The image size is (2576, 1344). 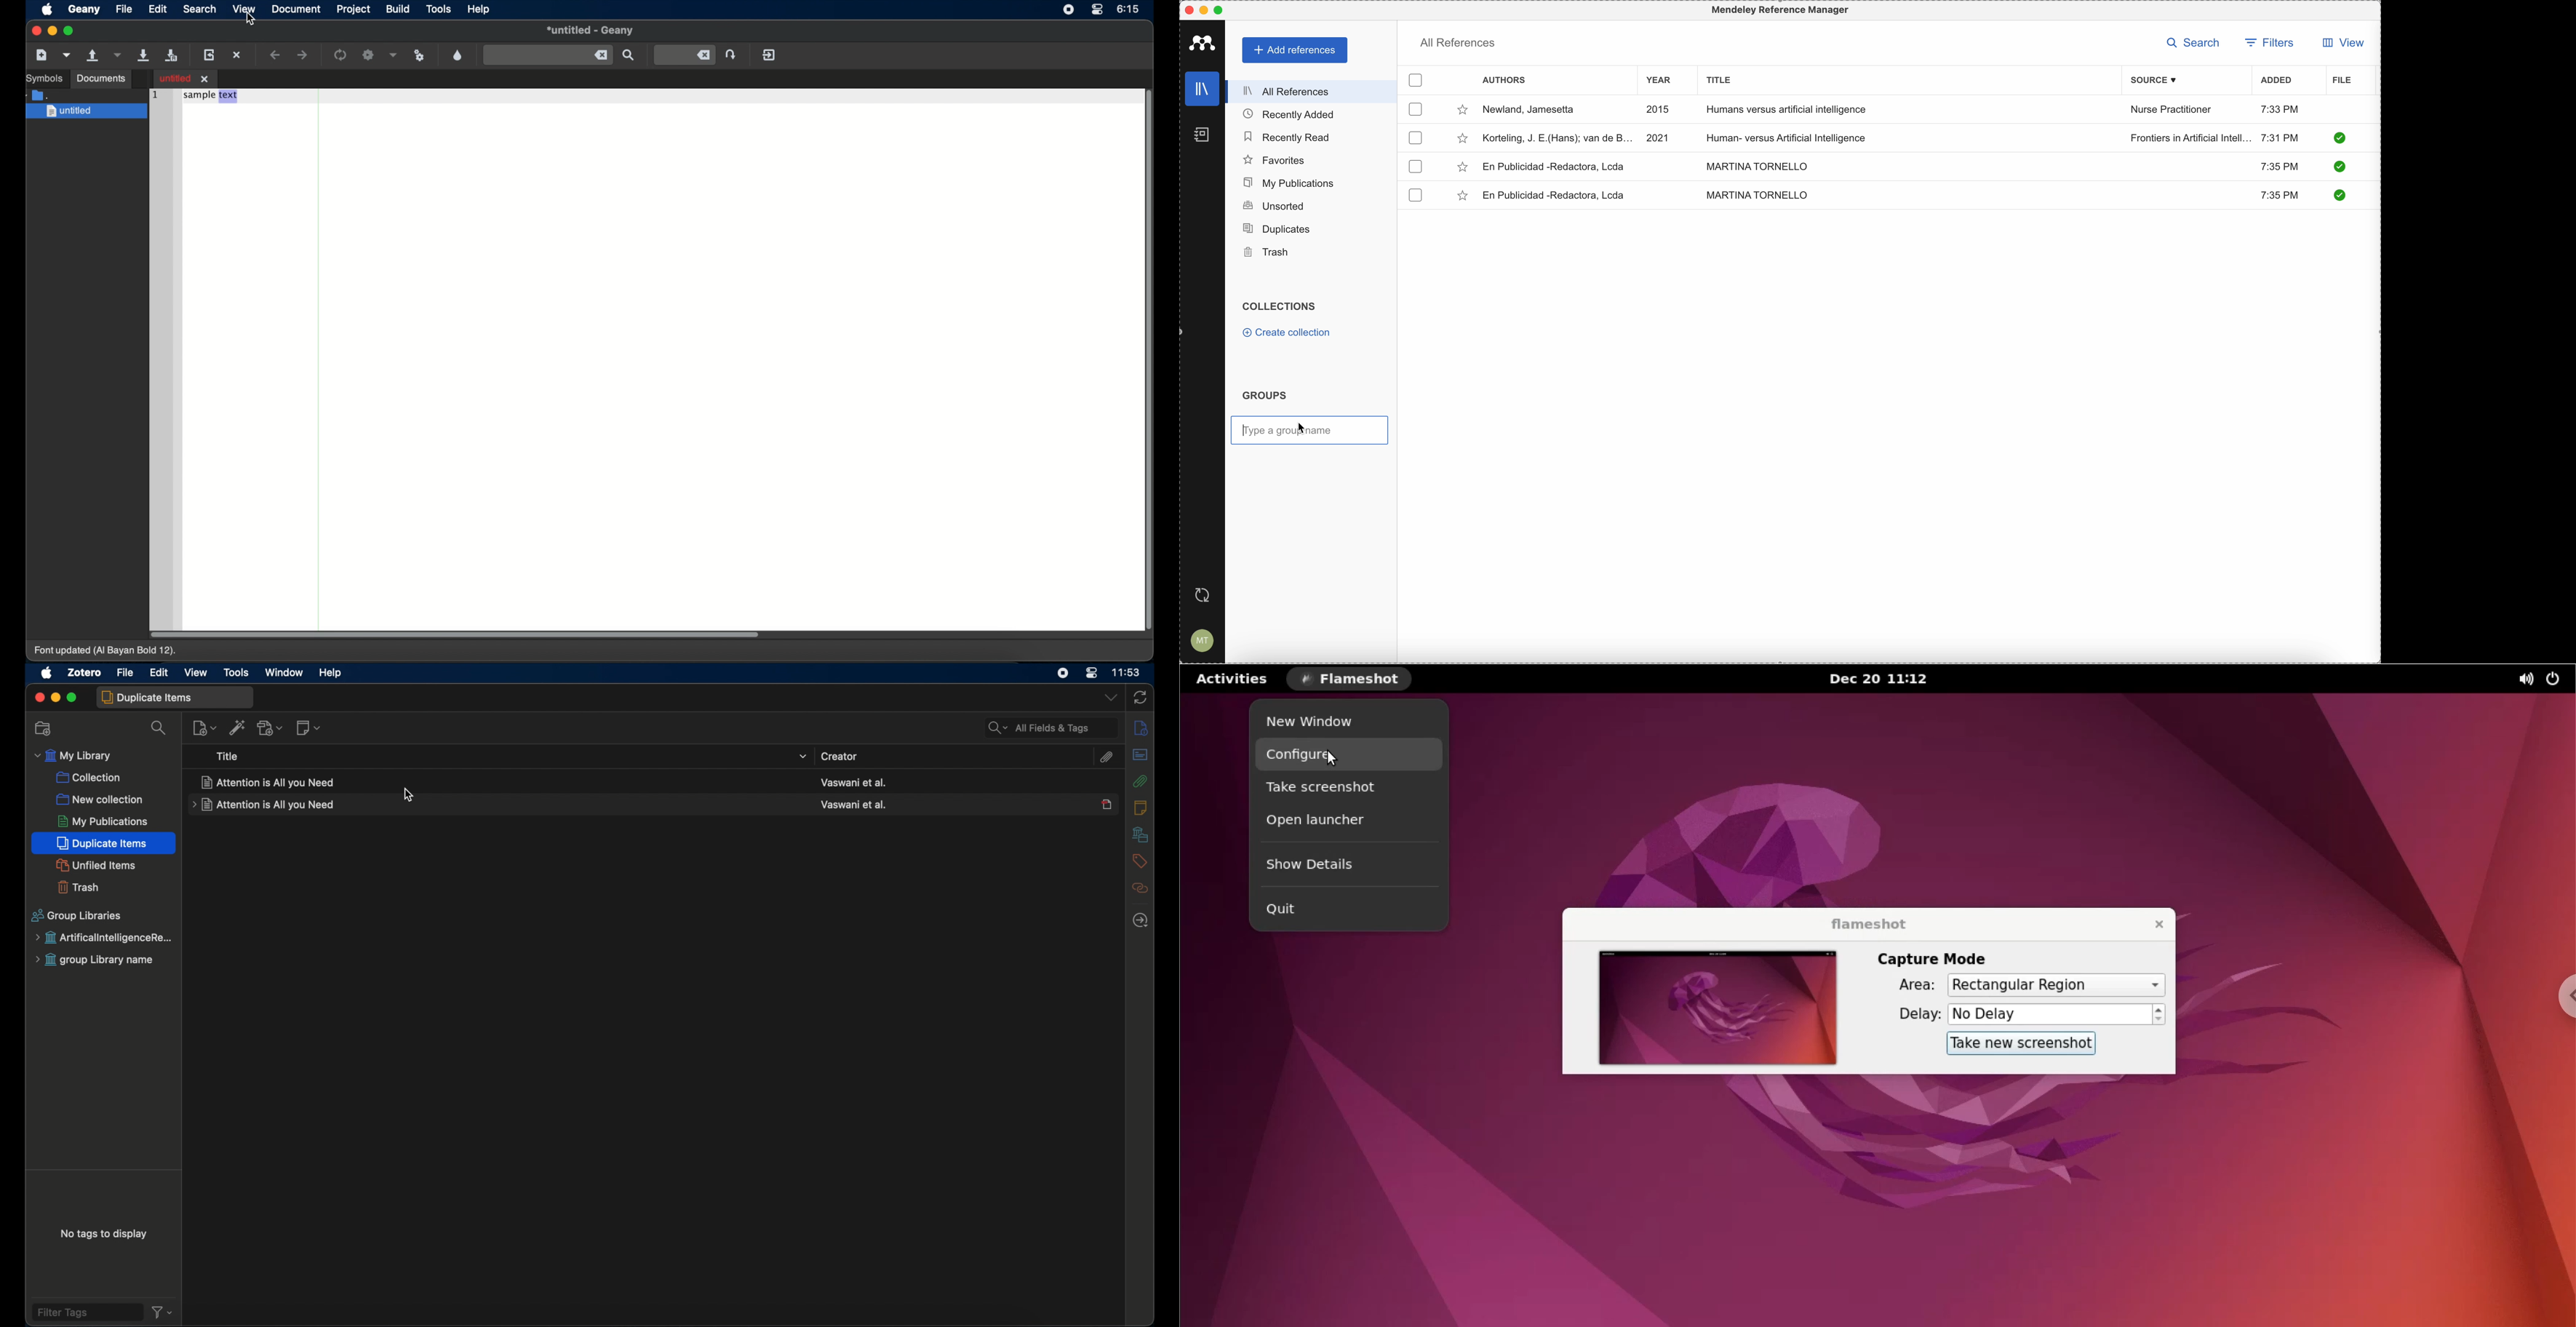 I want to click on checkbox, so click(x=1415, y=195).